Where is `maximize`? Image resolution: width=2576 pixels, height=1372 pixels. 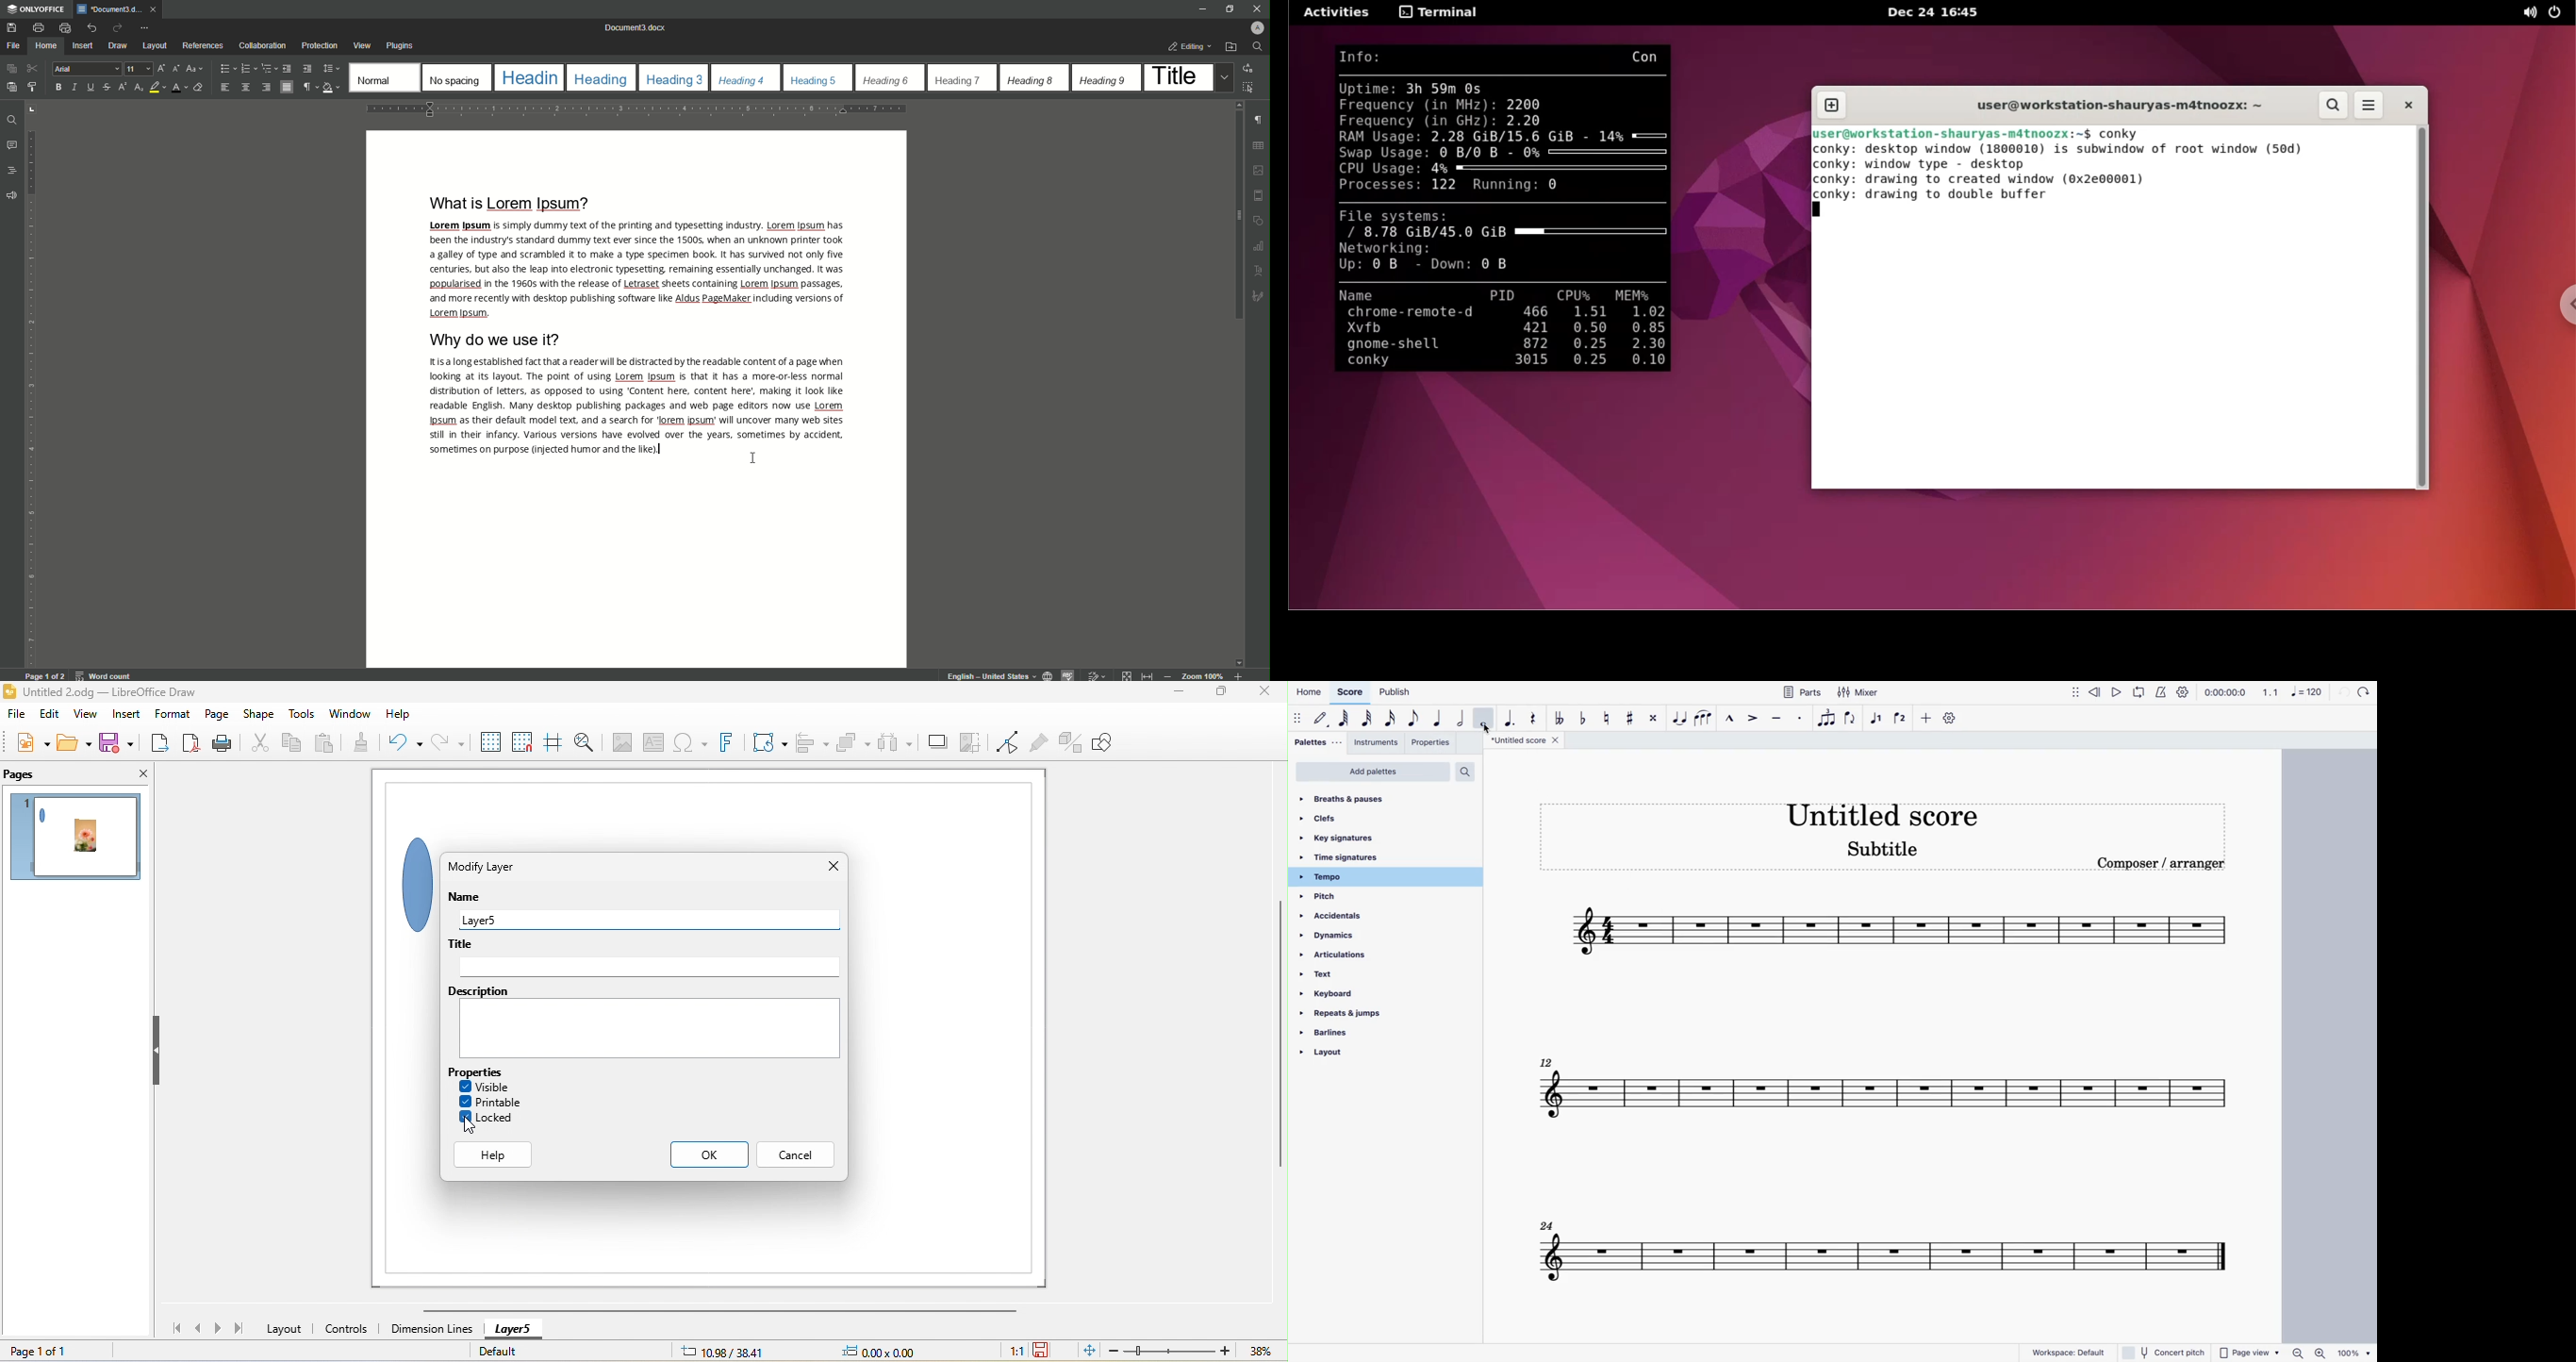
maximize is located at coordinates (1216, 694).